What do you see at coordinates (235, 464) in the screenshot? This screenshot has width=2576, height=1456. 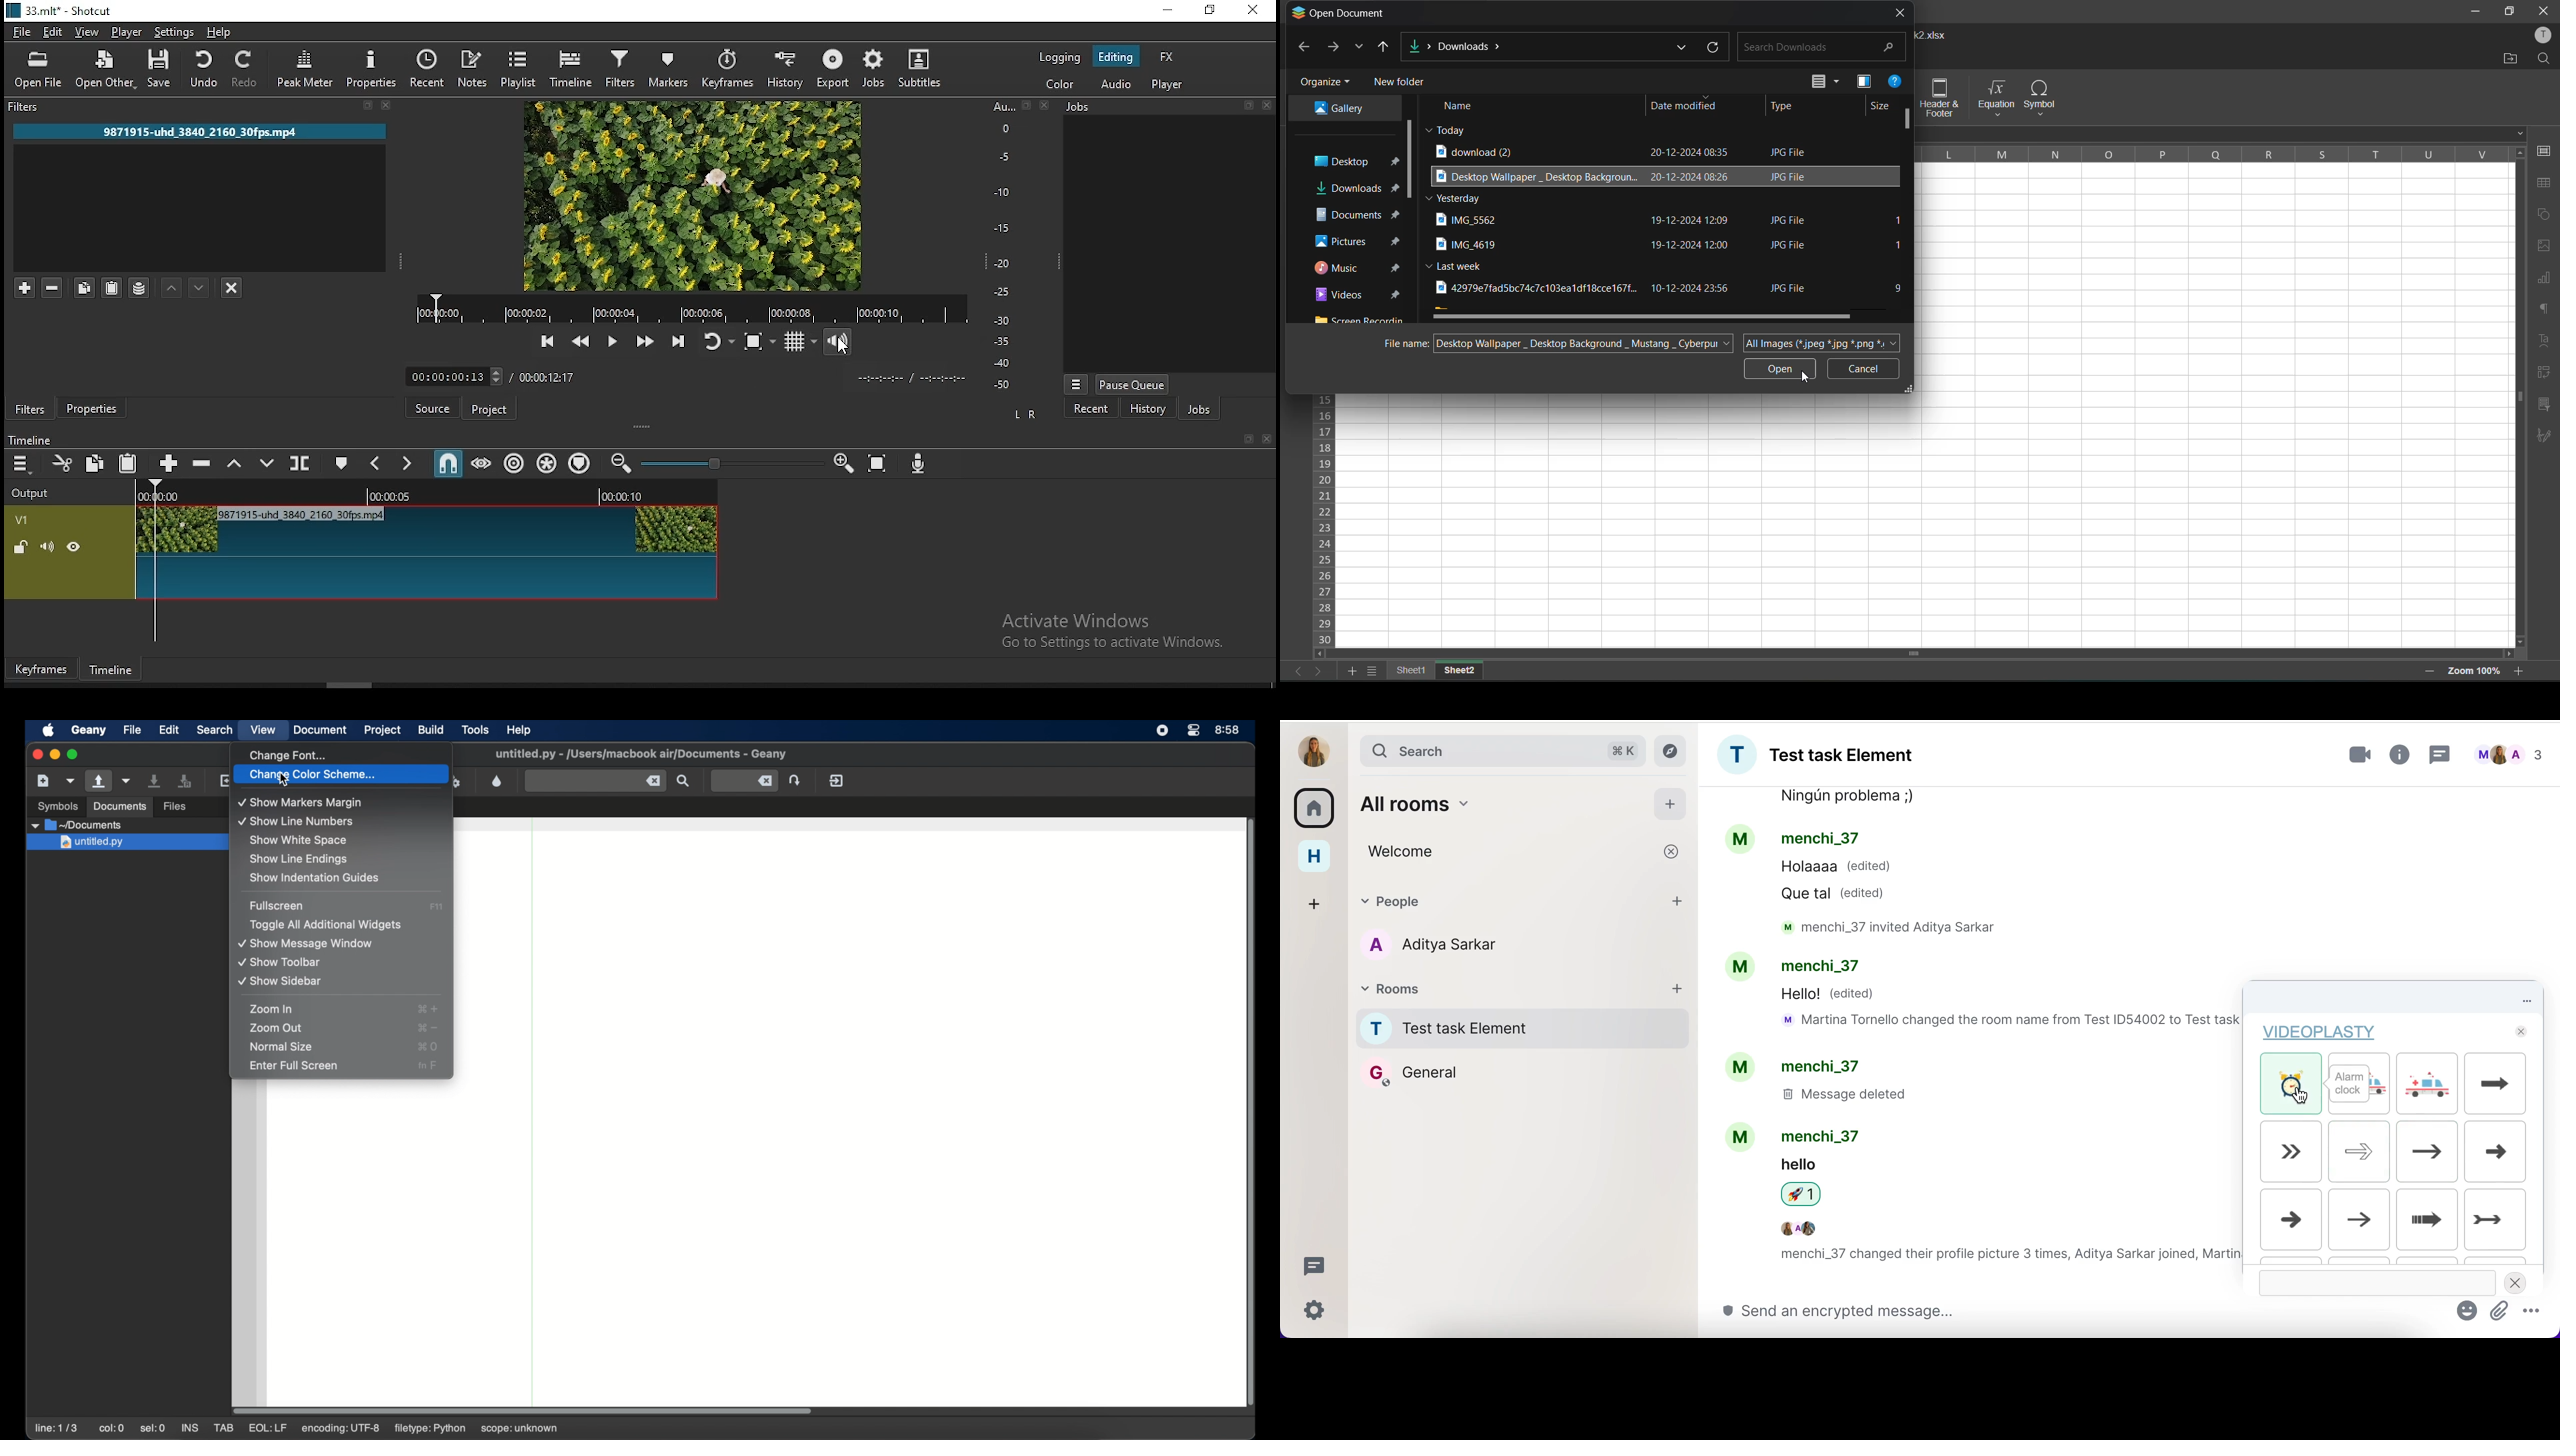 I see `lift` at bounding box center [235, 464].